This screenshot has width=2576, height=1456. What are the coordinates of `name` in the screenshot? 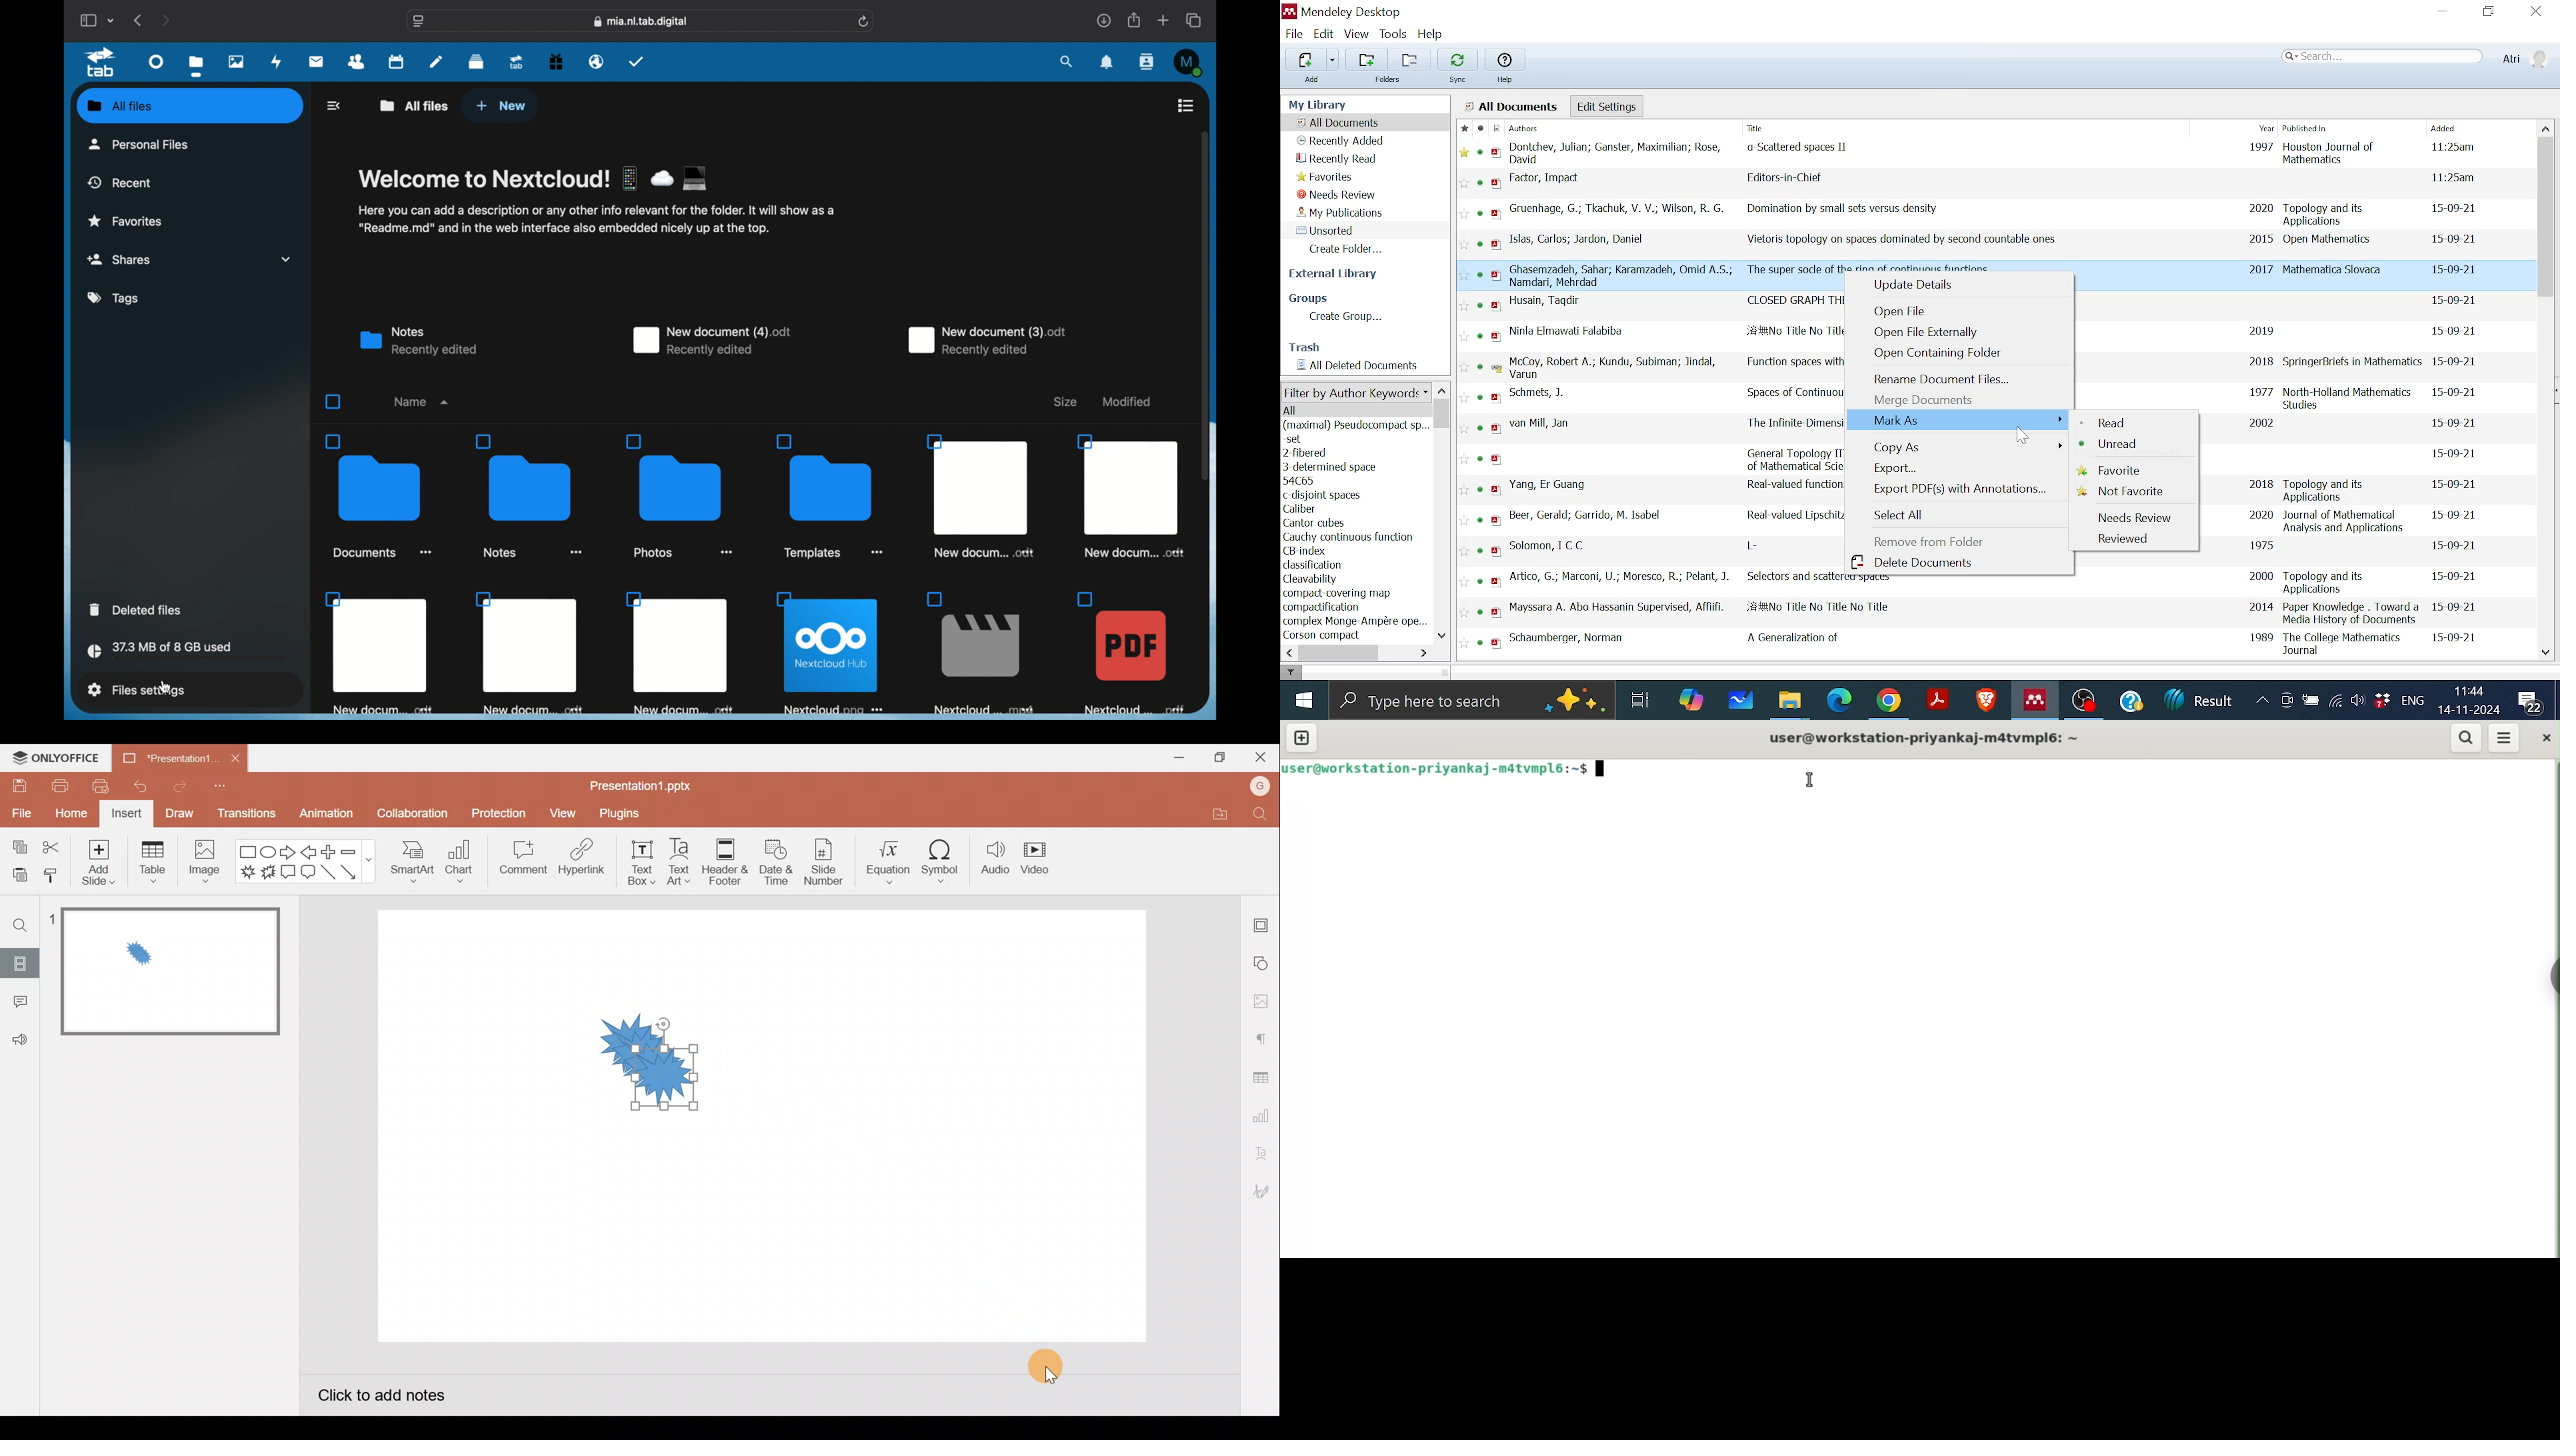 It's located at (420, 401).